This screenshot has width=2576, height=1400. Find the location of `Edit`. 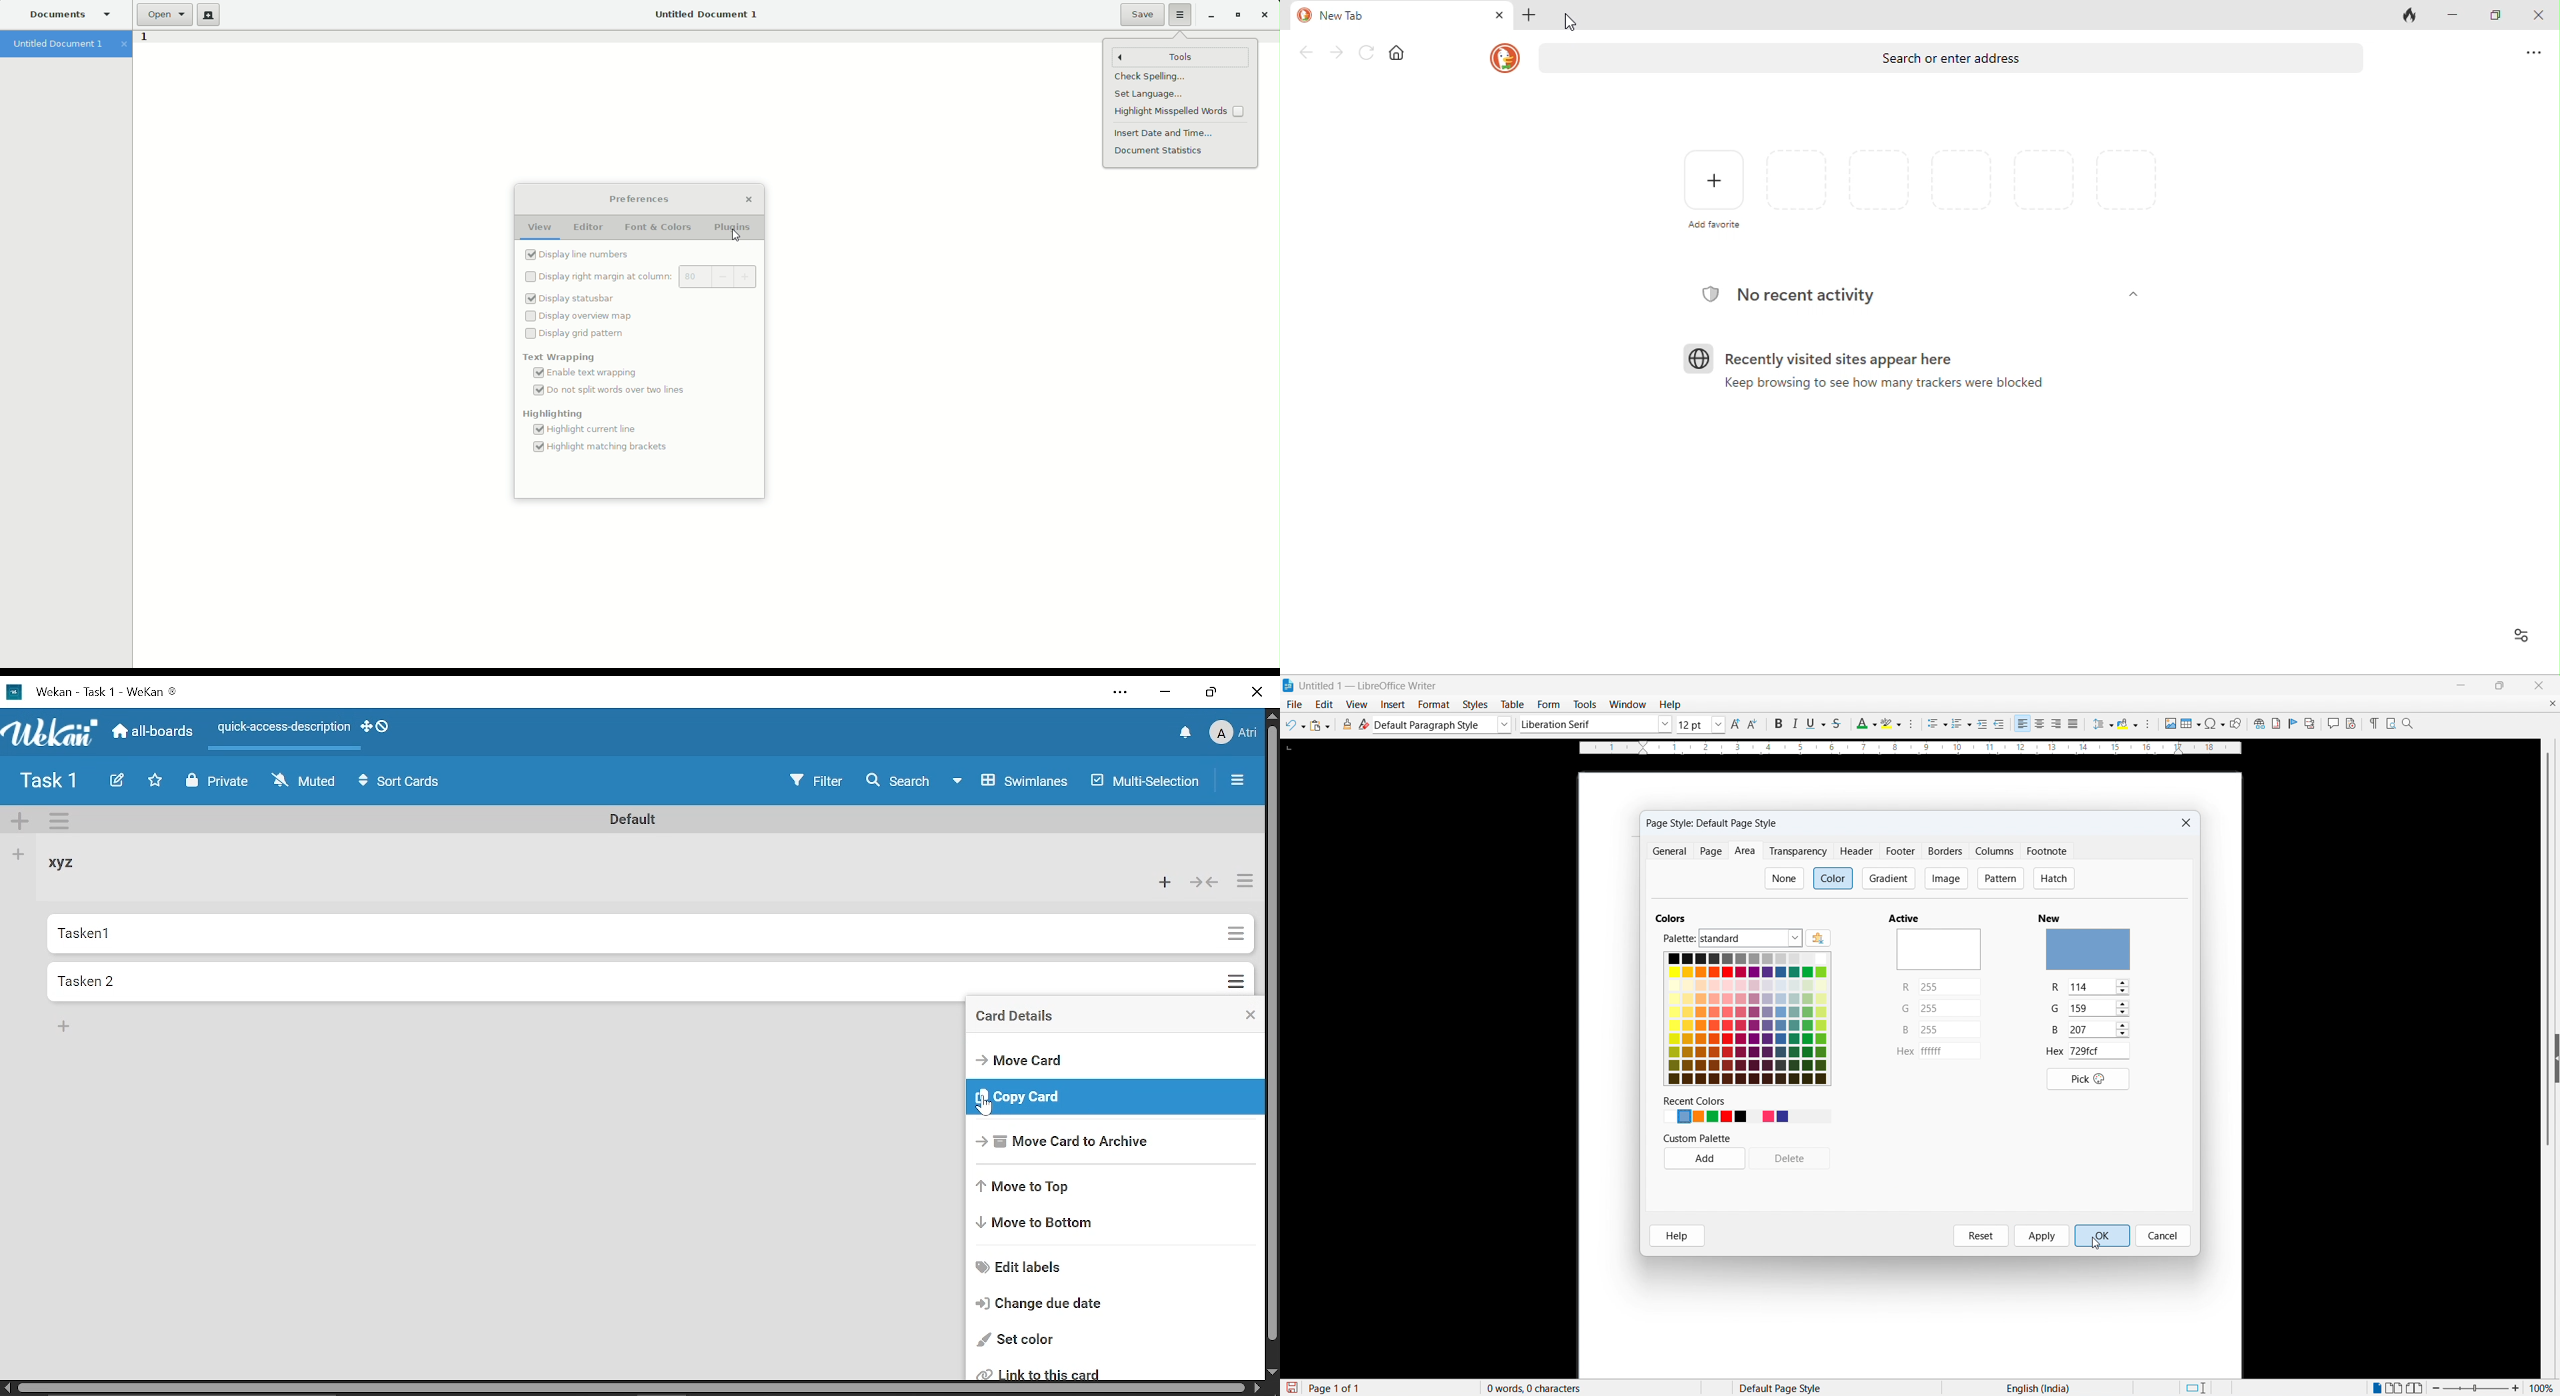

Edit is located at coordinates (118, 781).